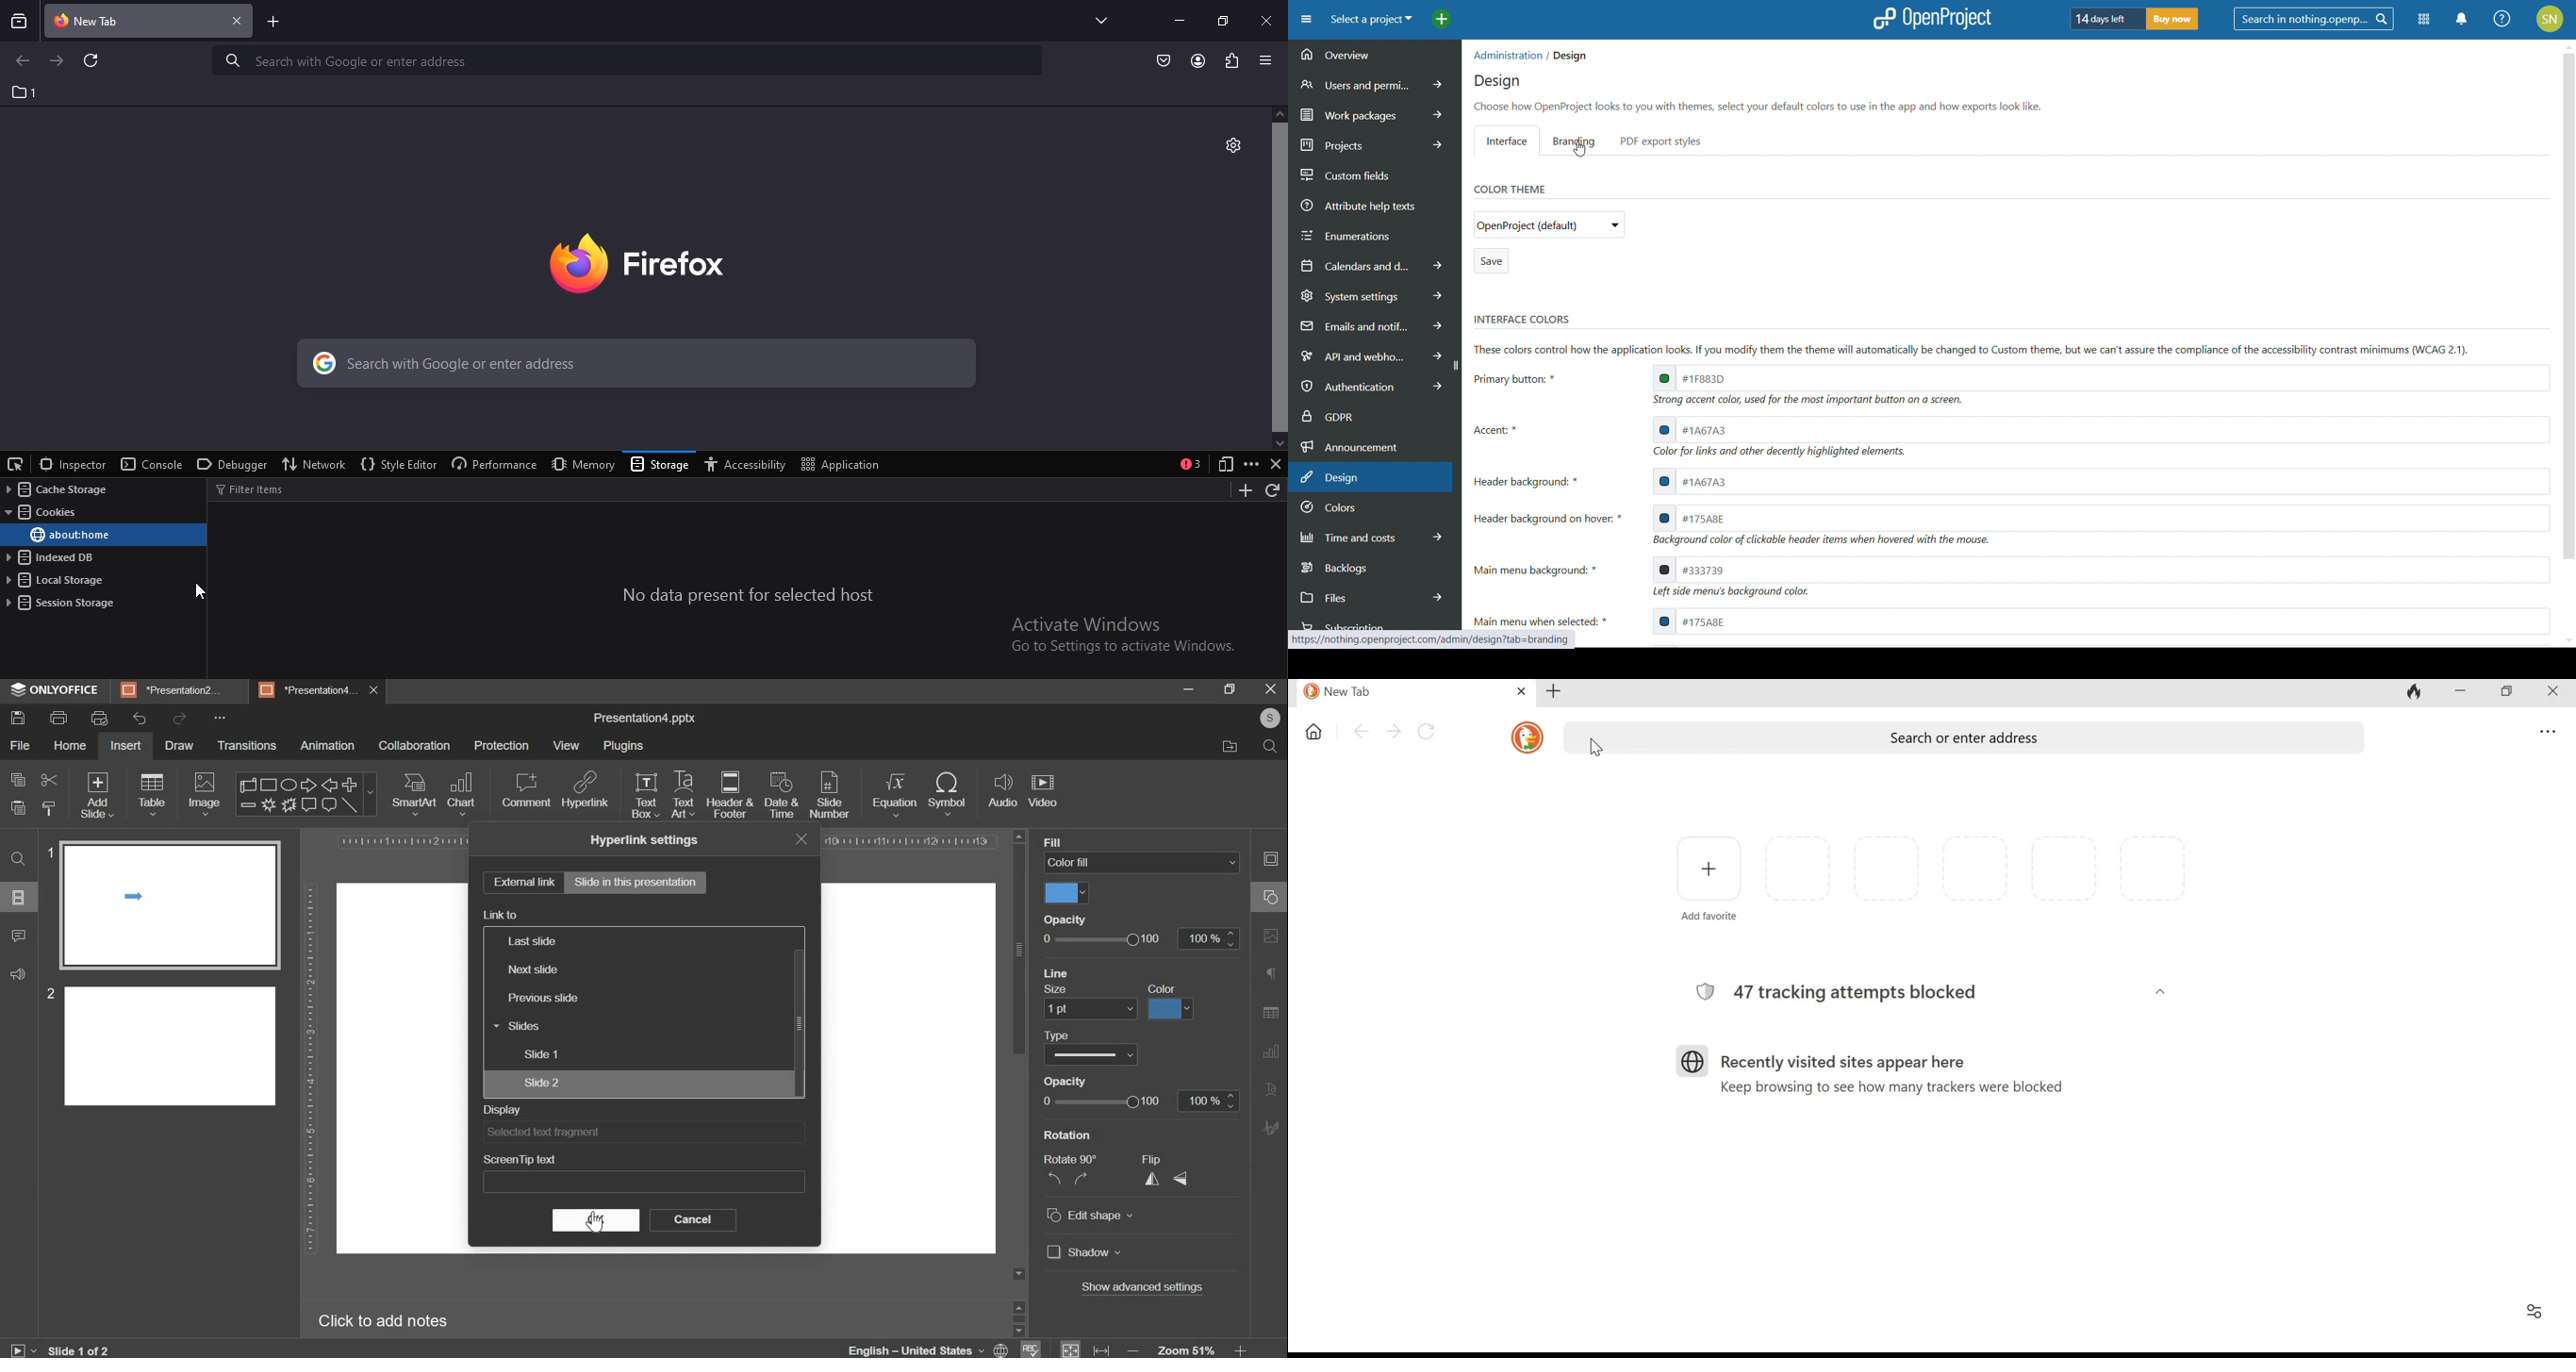 Image resolution: width=2576 pixels, height=1372 pixels. I want to click on accents, so click(2101, 430).